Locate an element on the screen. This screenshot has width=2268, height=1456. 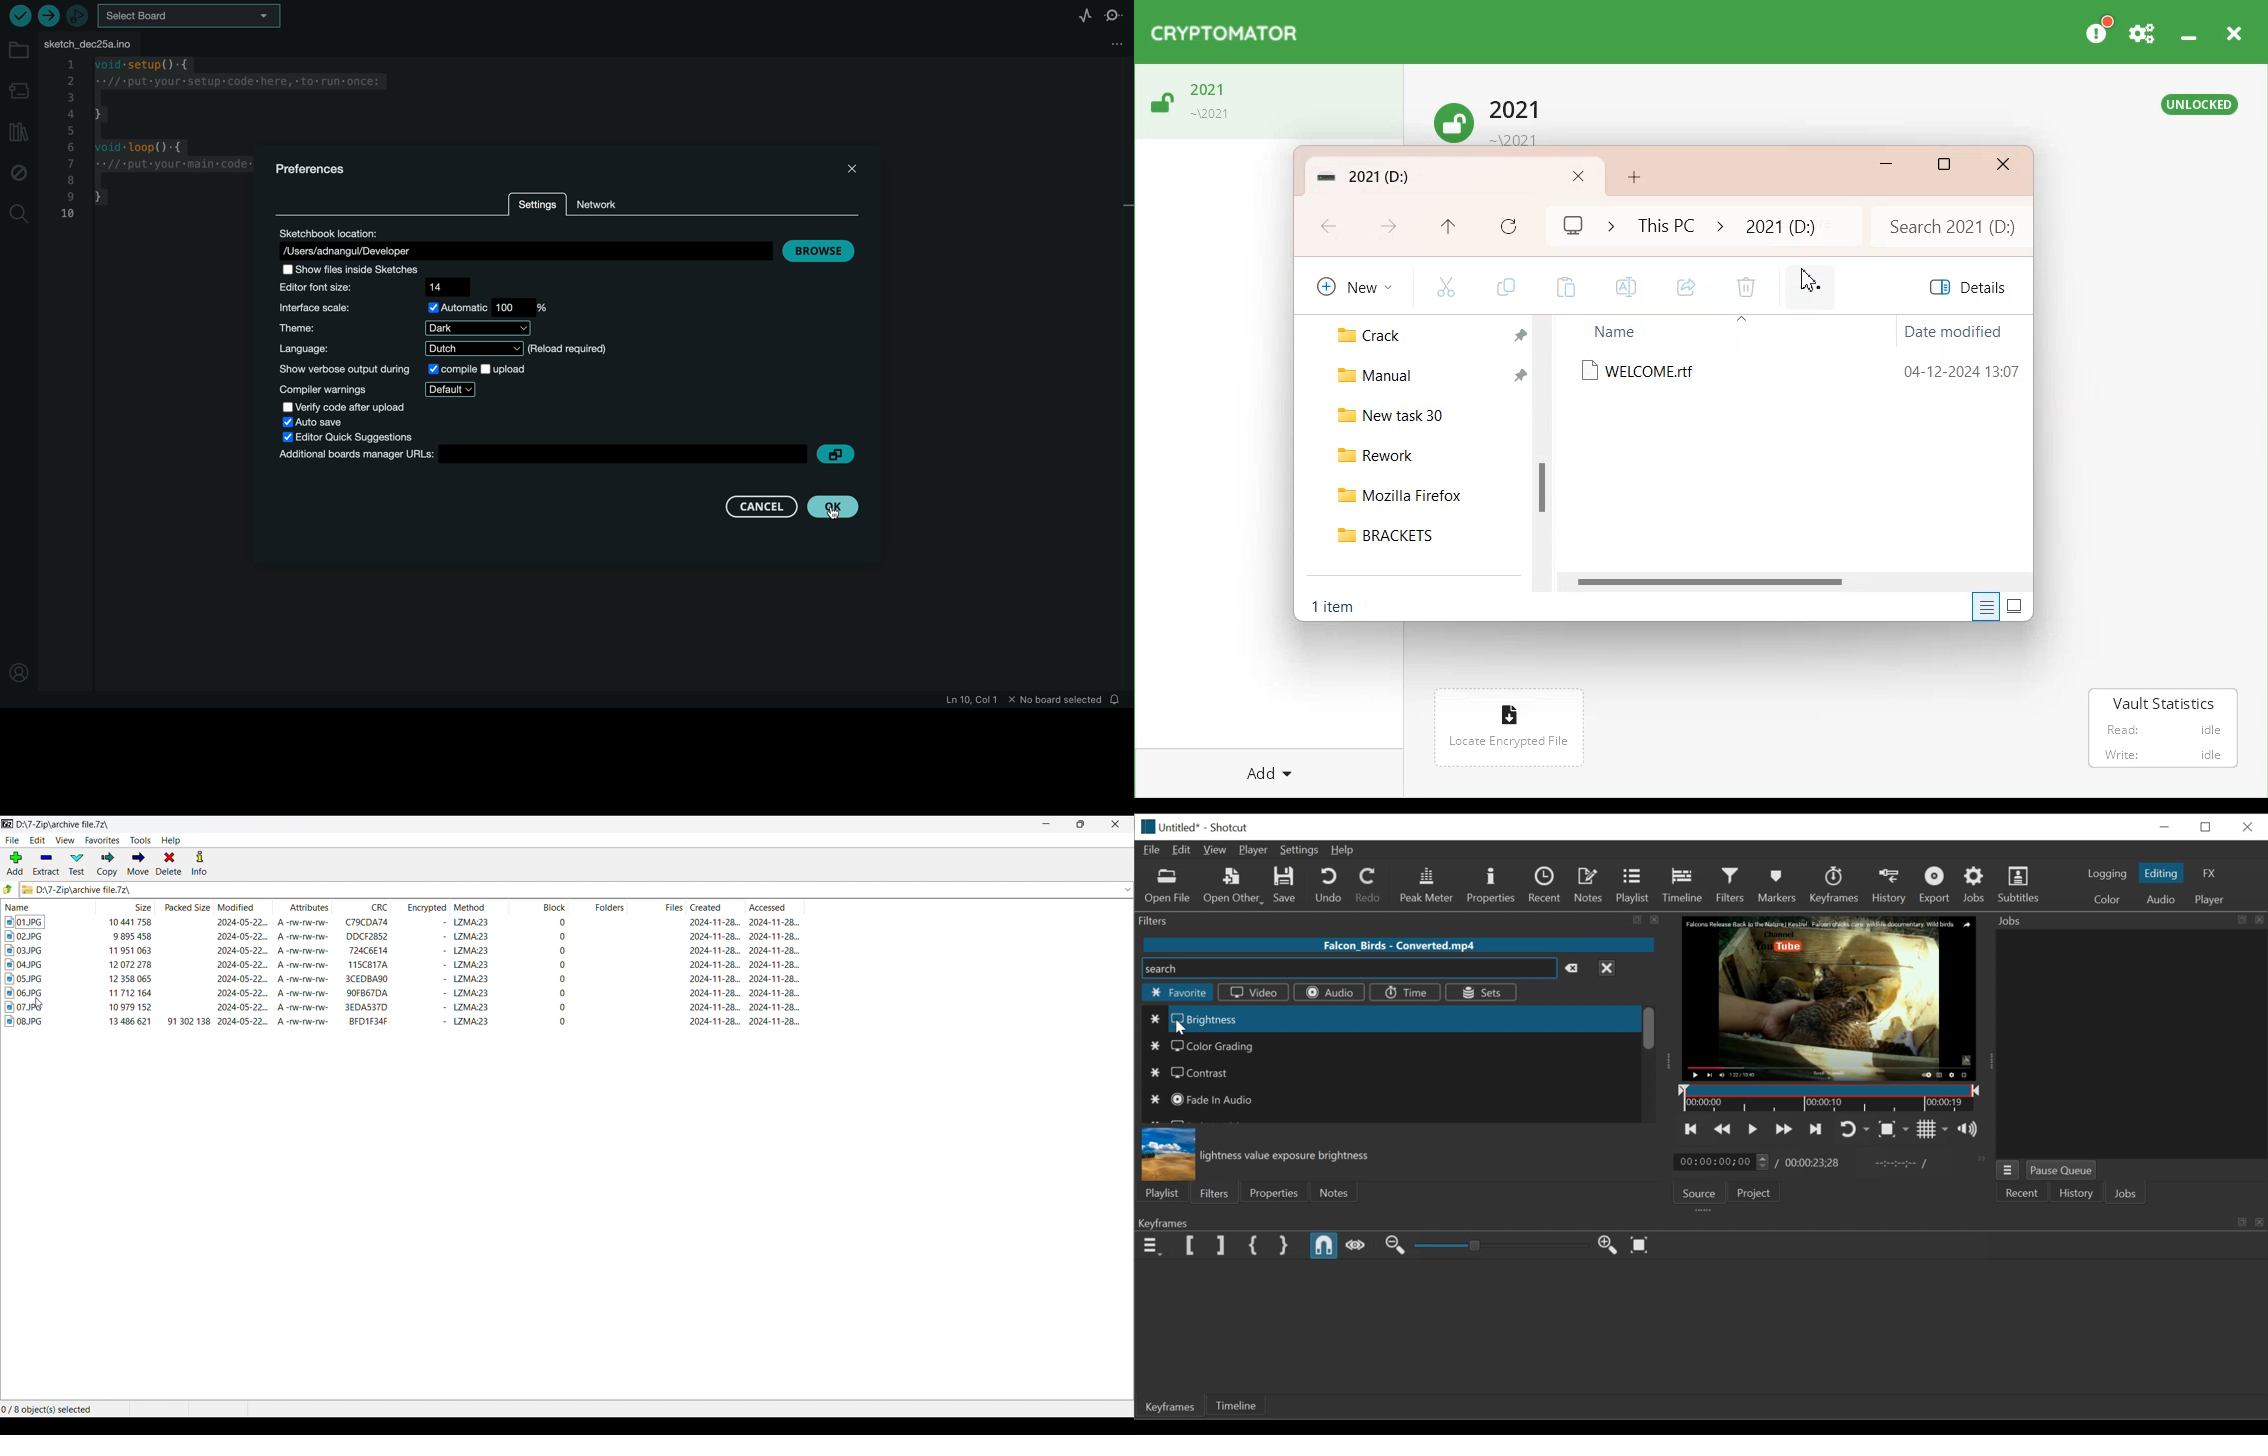
created date & time is located at coordinates (715, 965).